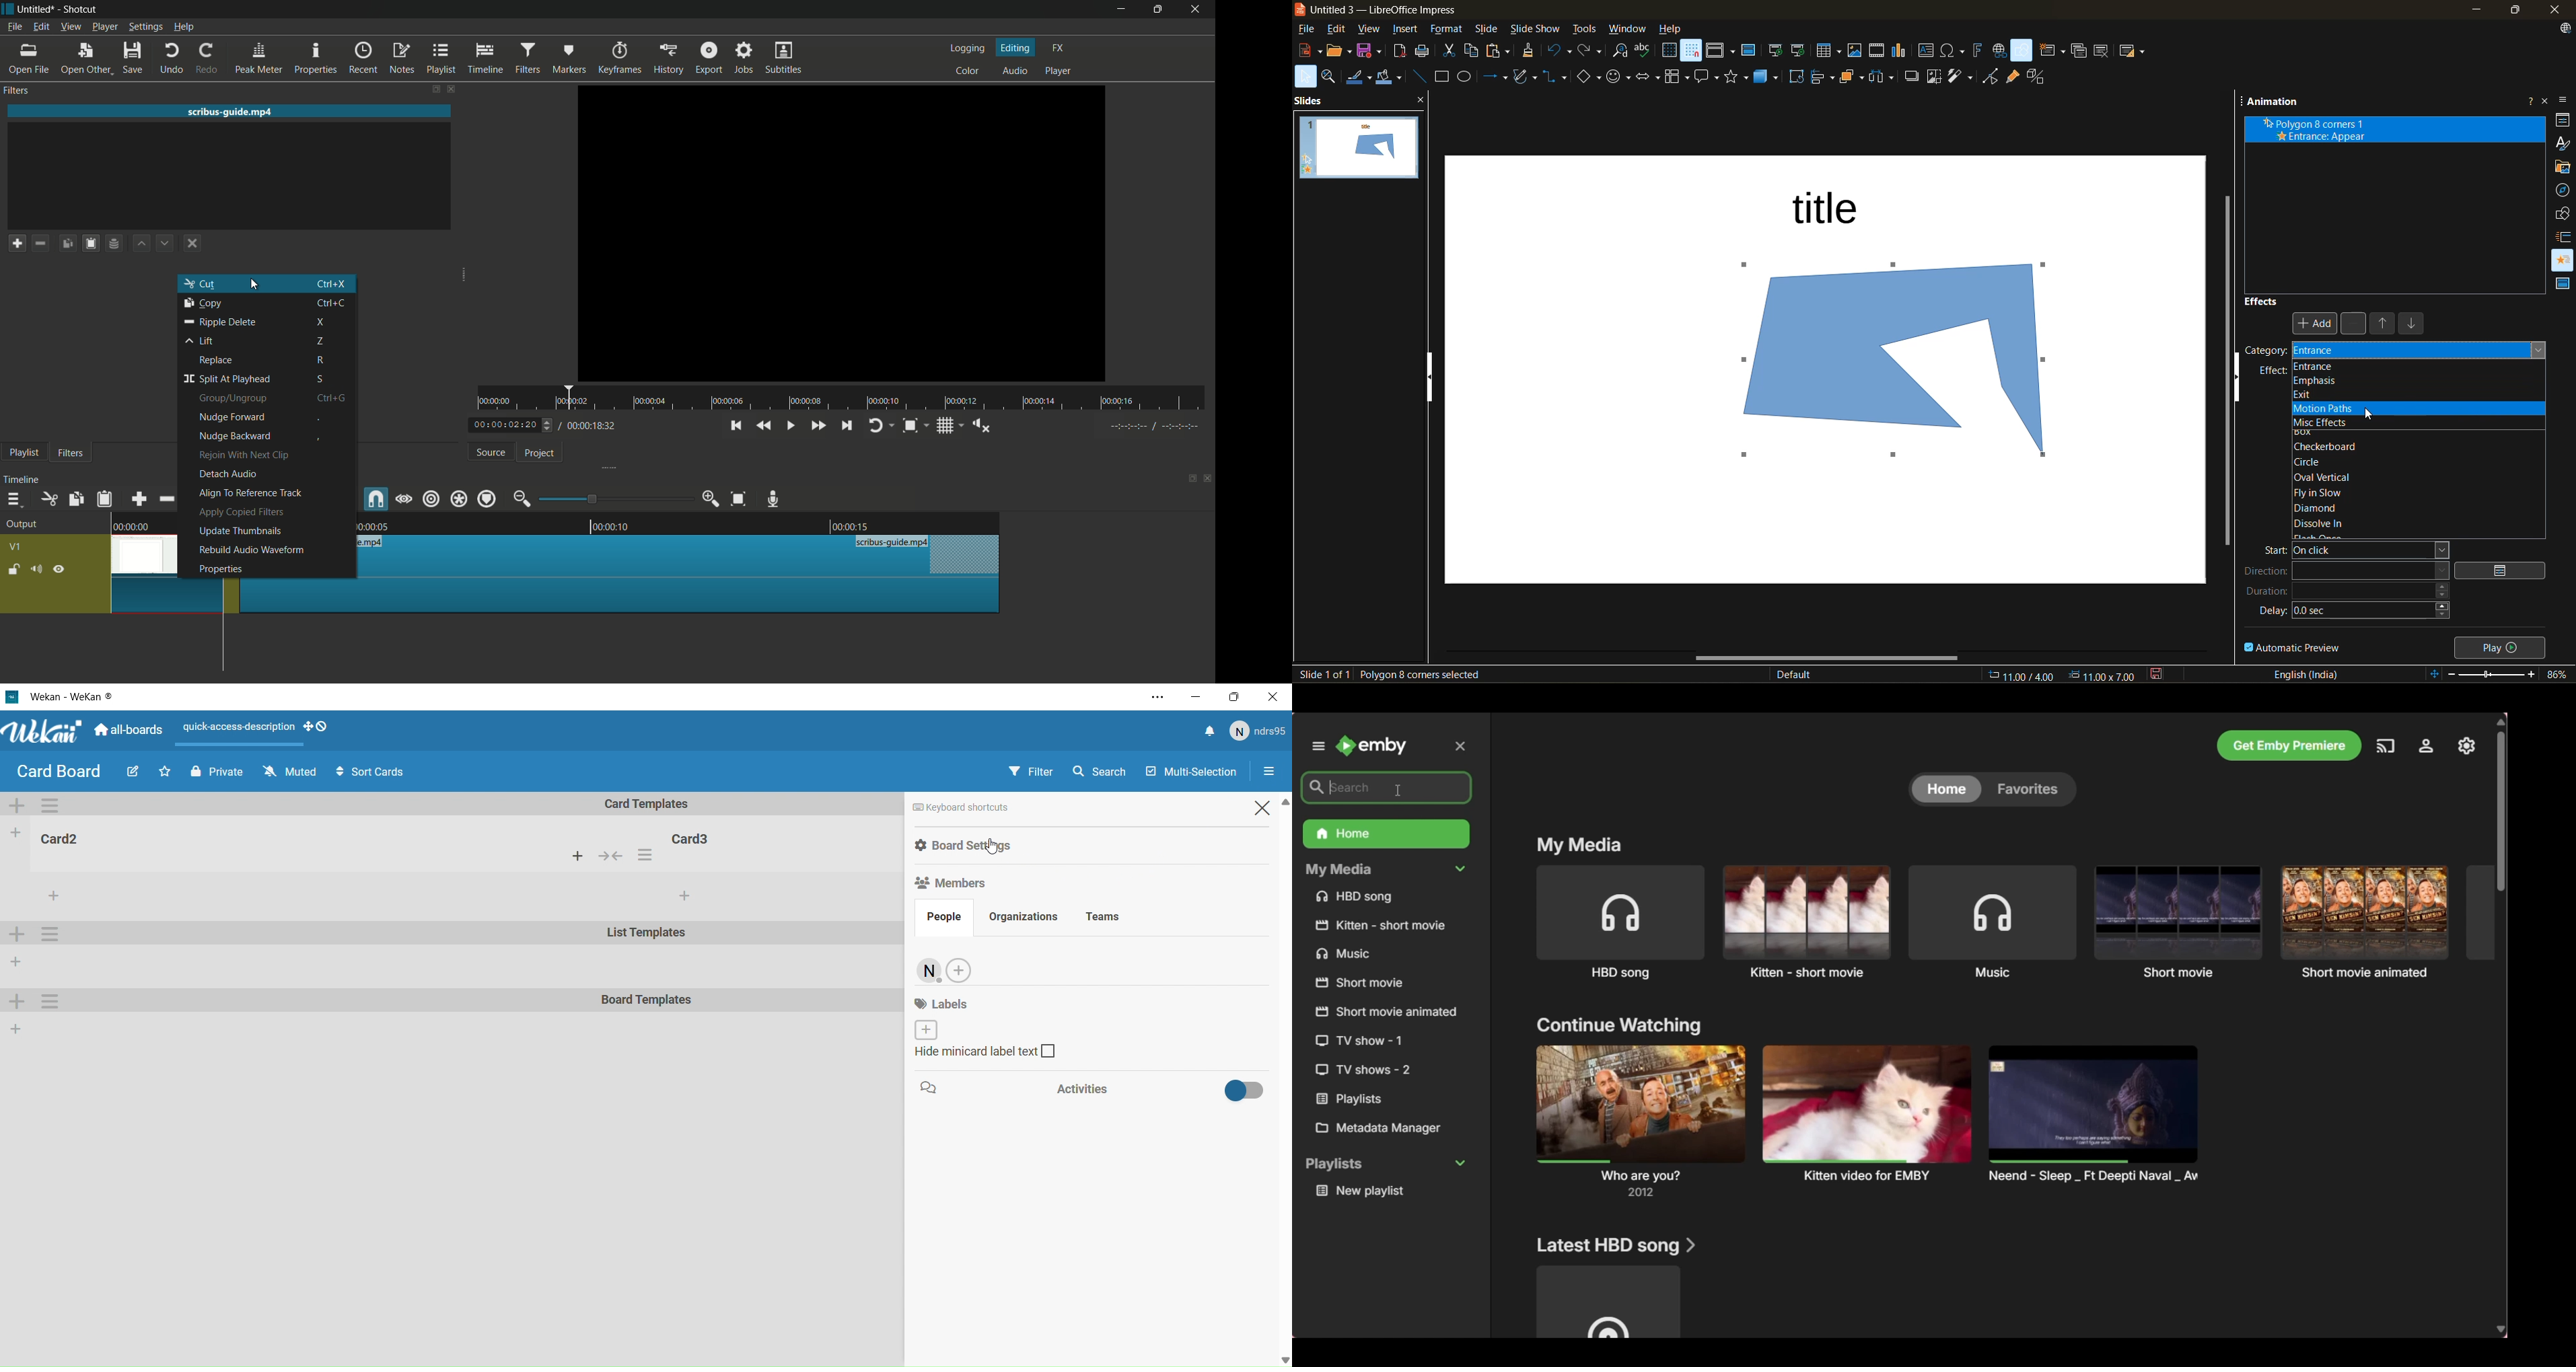 The width and height of the screenshot is (2576, 1372). Describe the element at coordinates (1015, 844) in the screenshot. I see `Board settings` at that location.